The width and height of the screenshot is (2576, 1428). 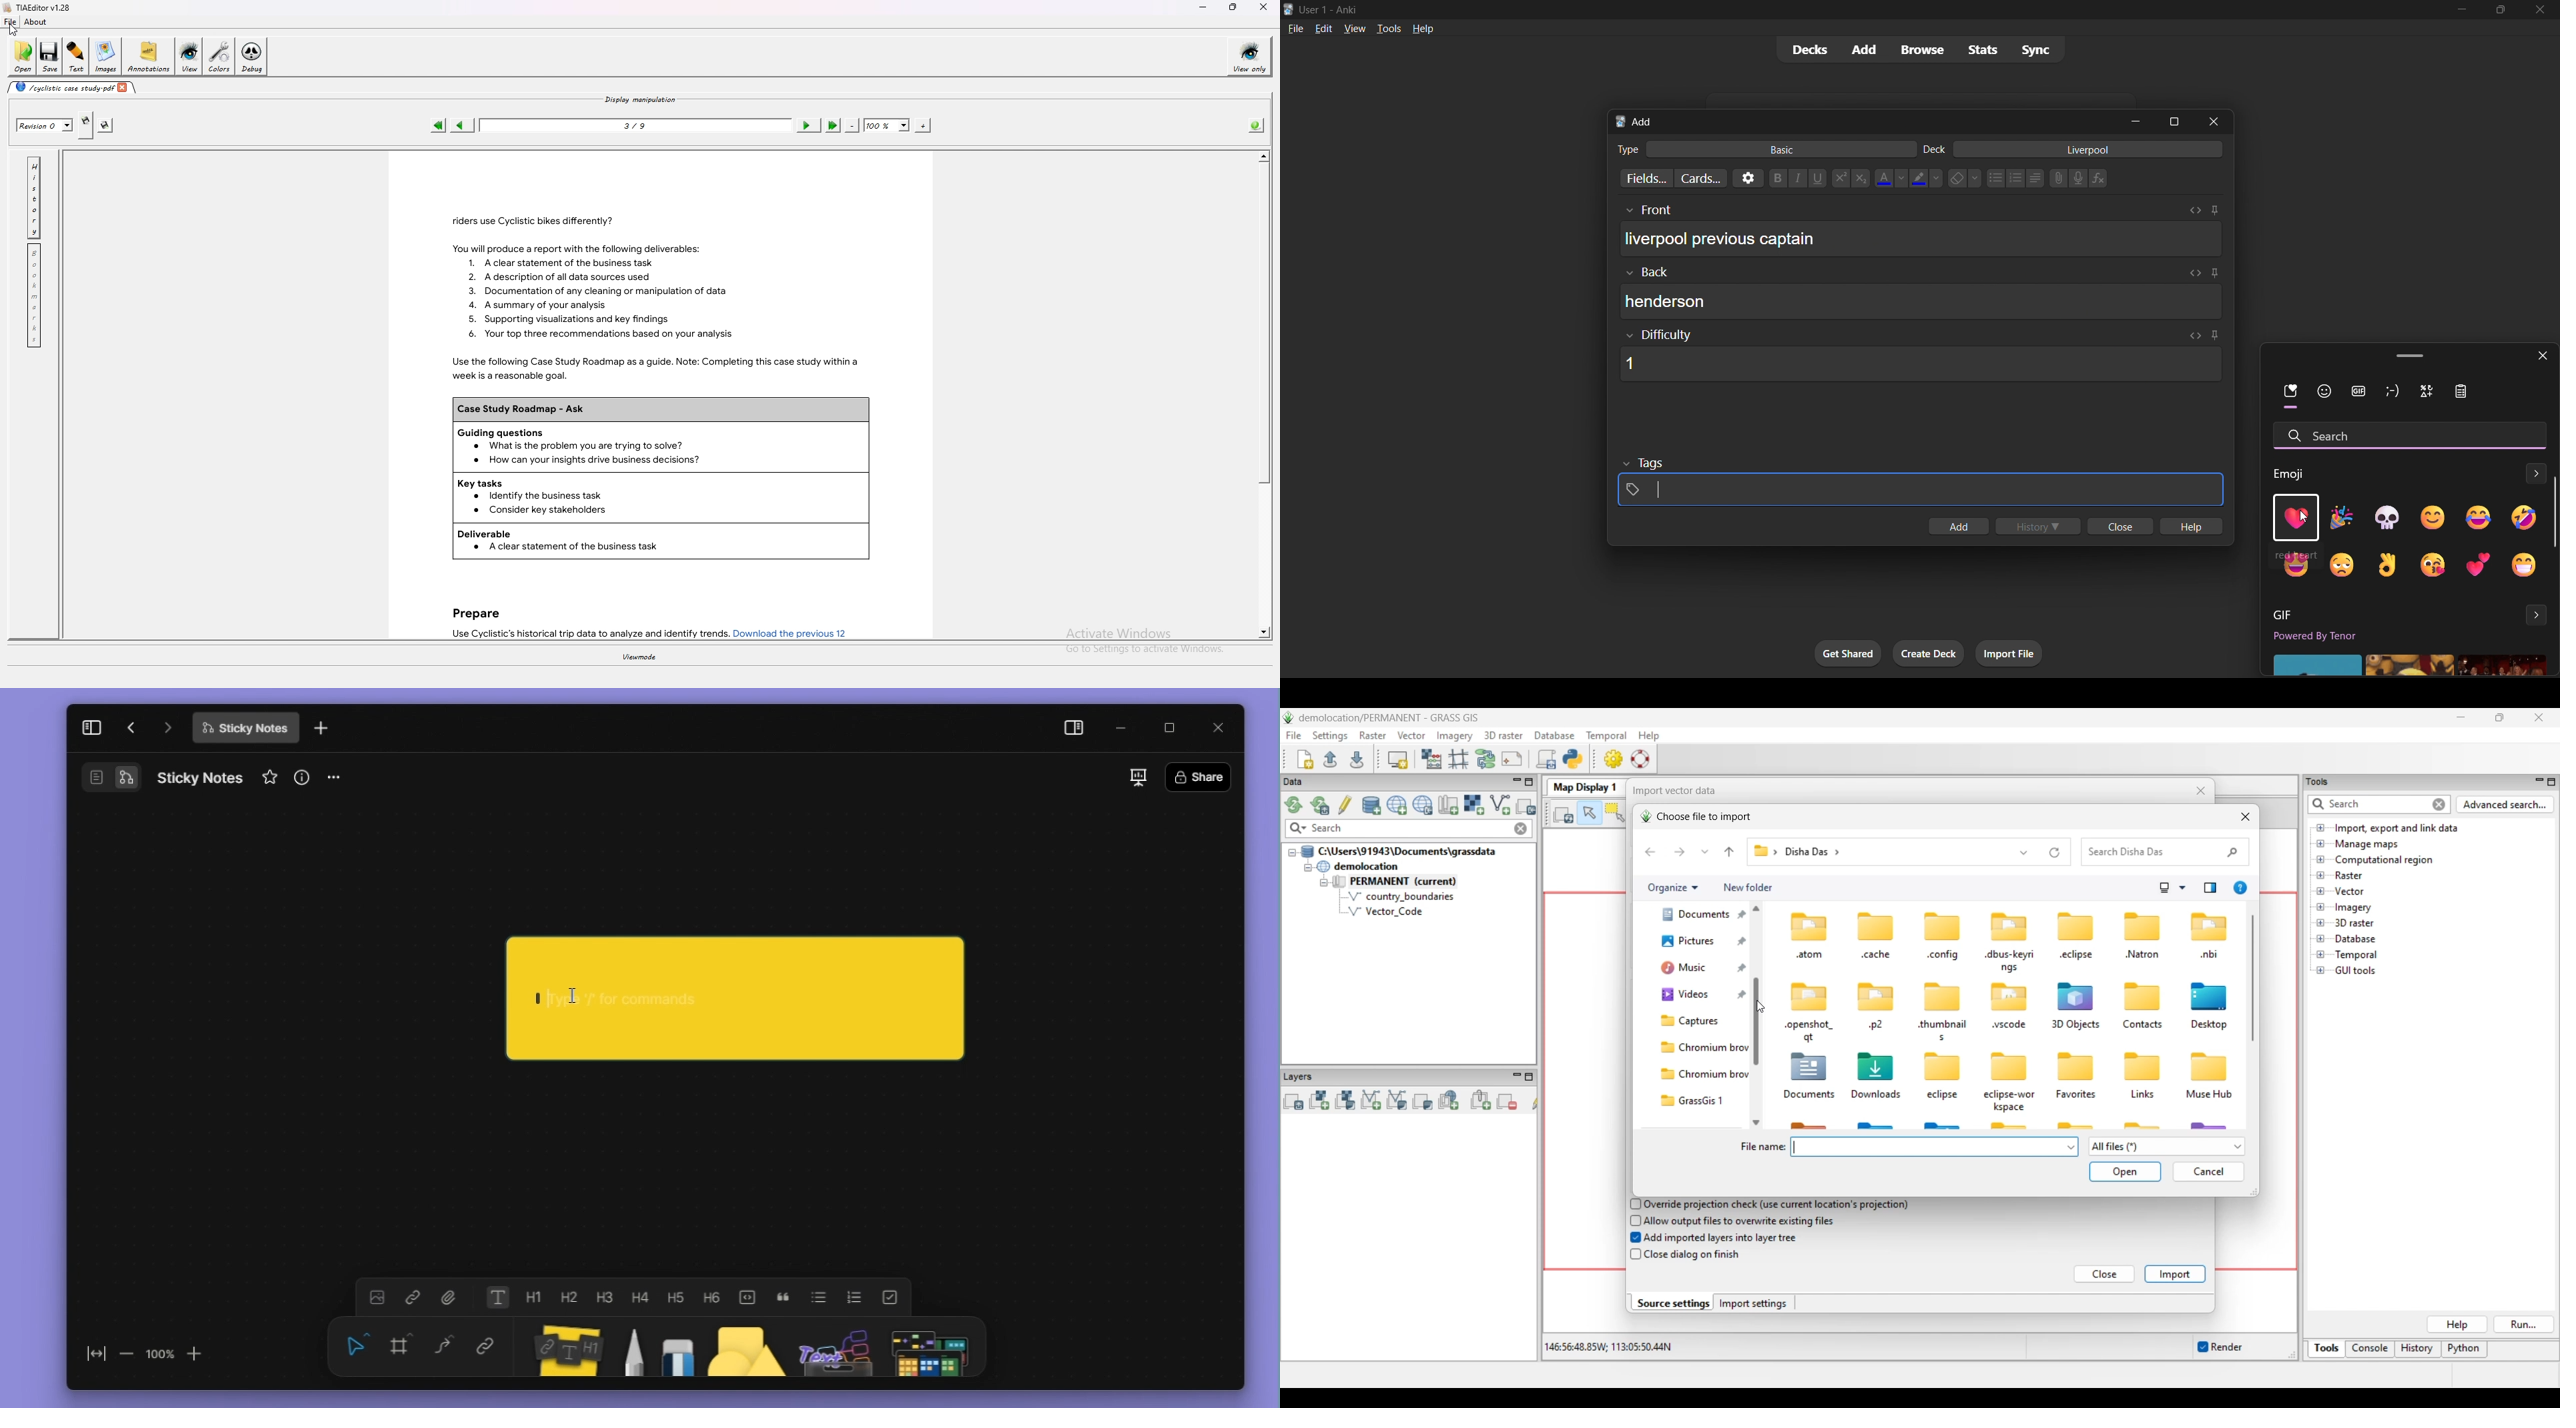 I want to click on icon, so click(x=1811, y=995).